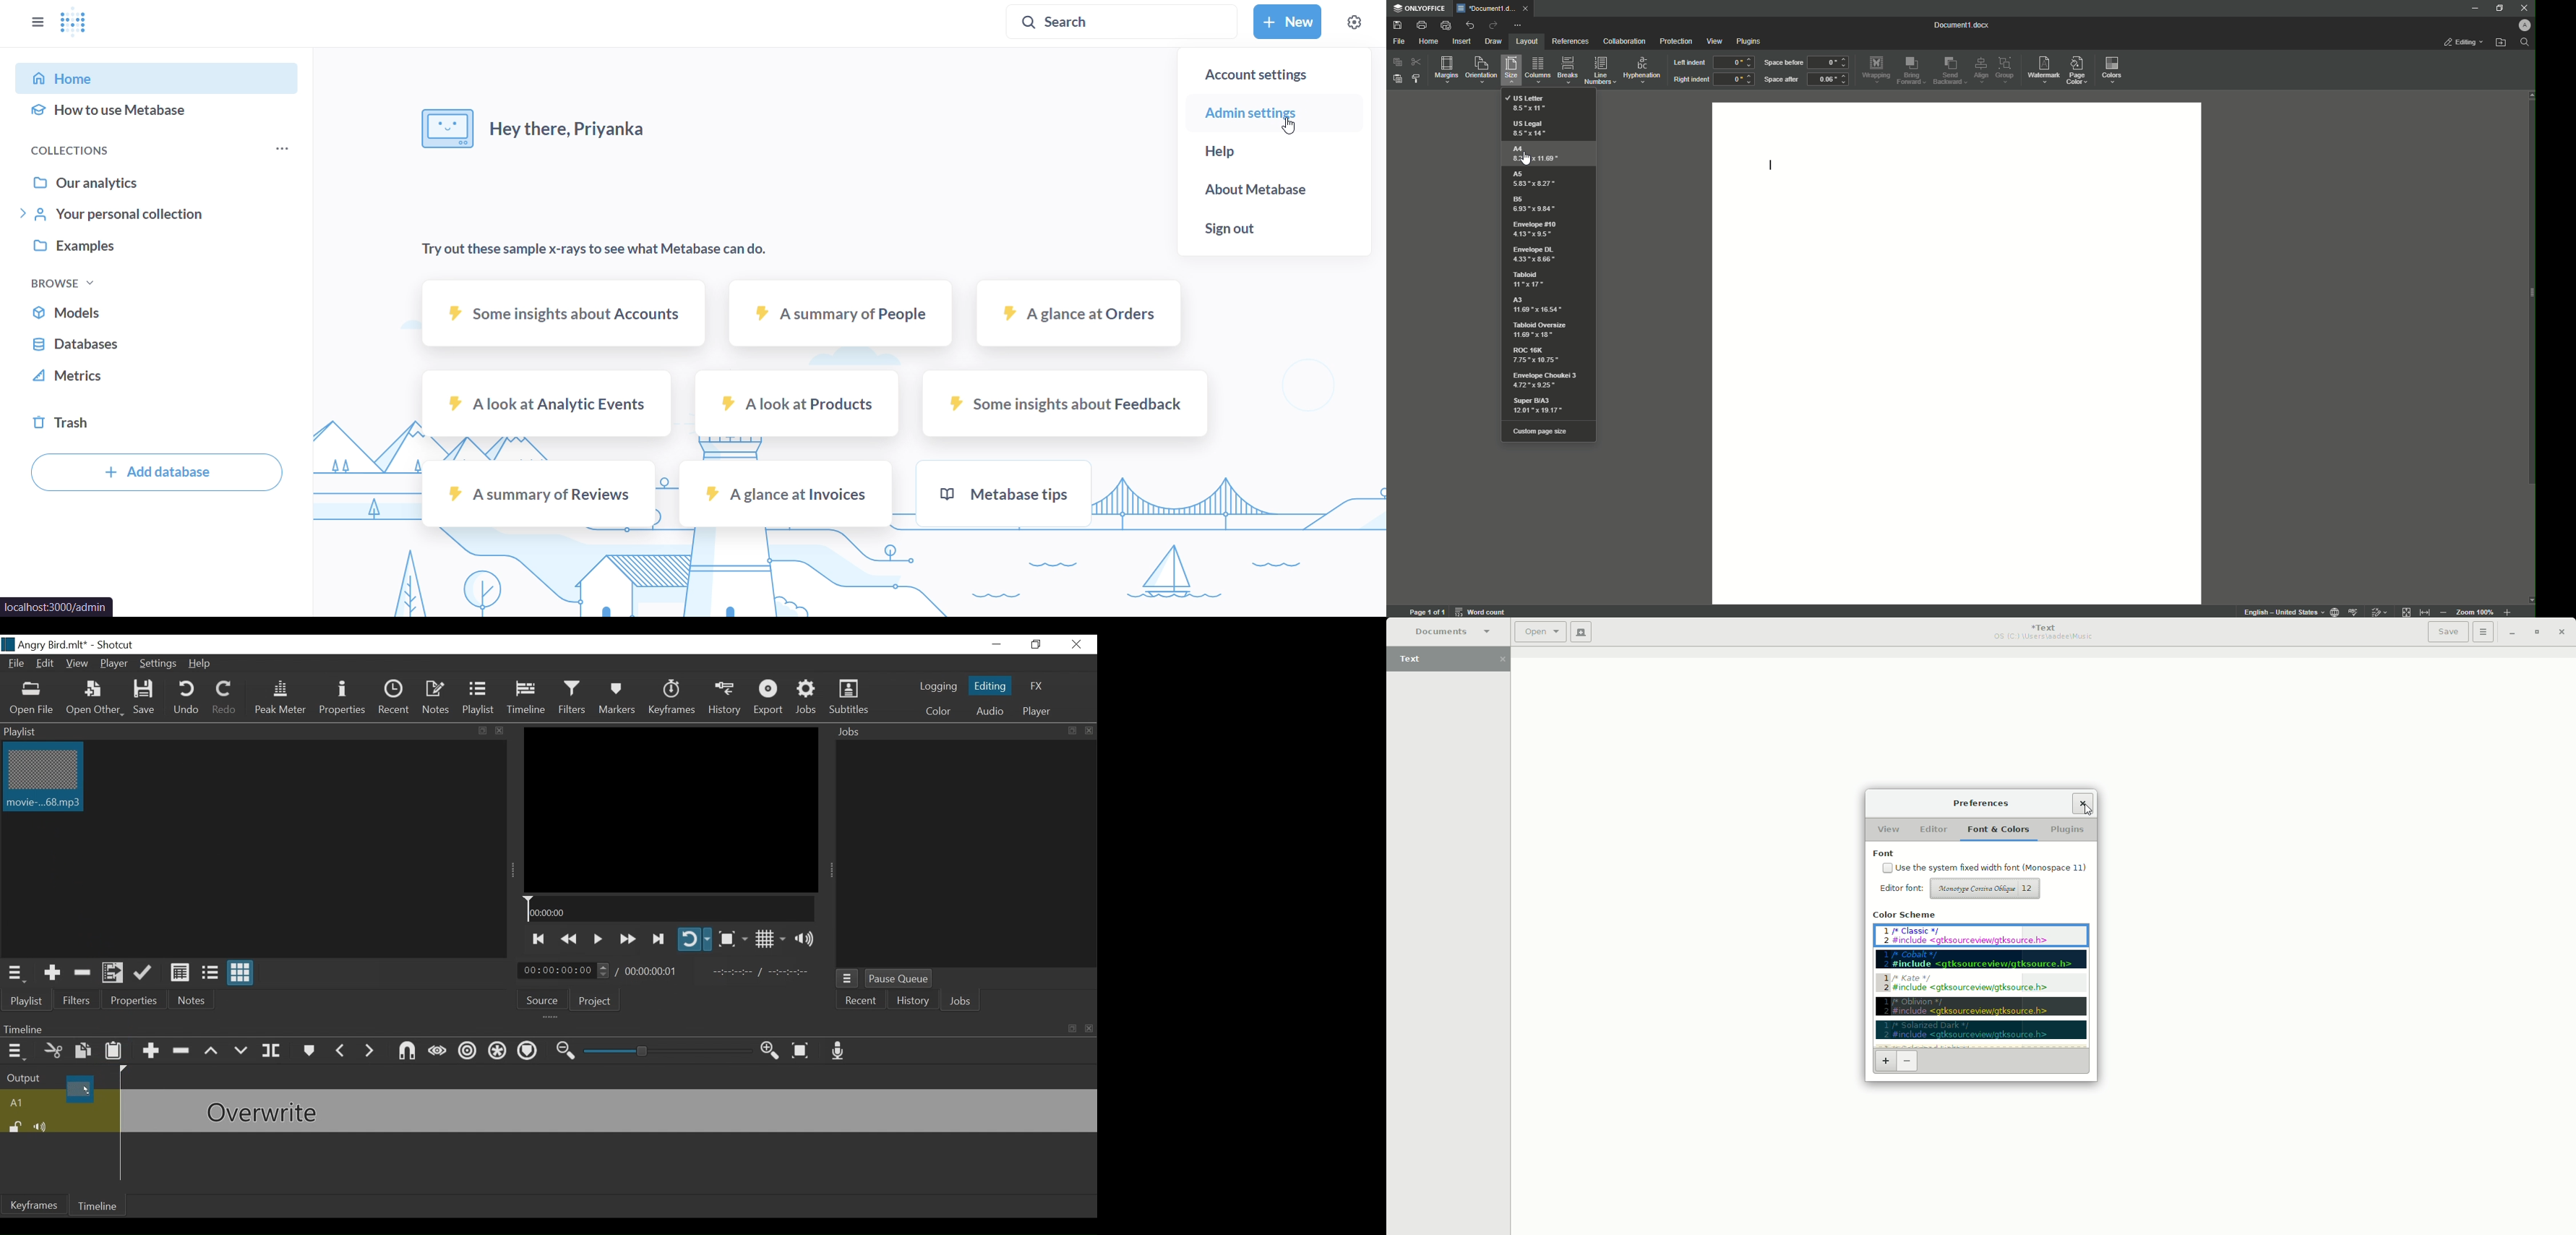 This screenshot has width=2576, height=1260. I want to click on Zoom 100%, so click(2475, 612).